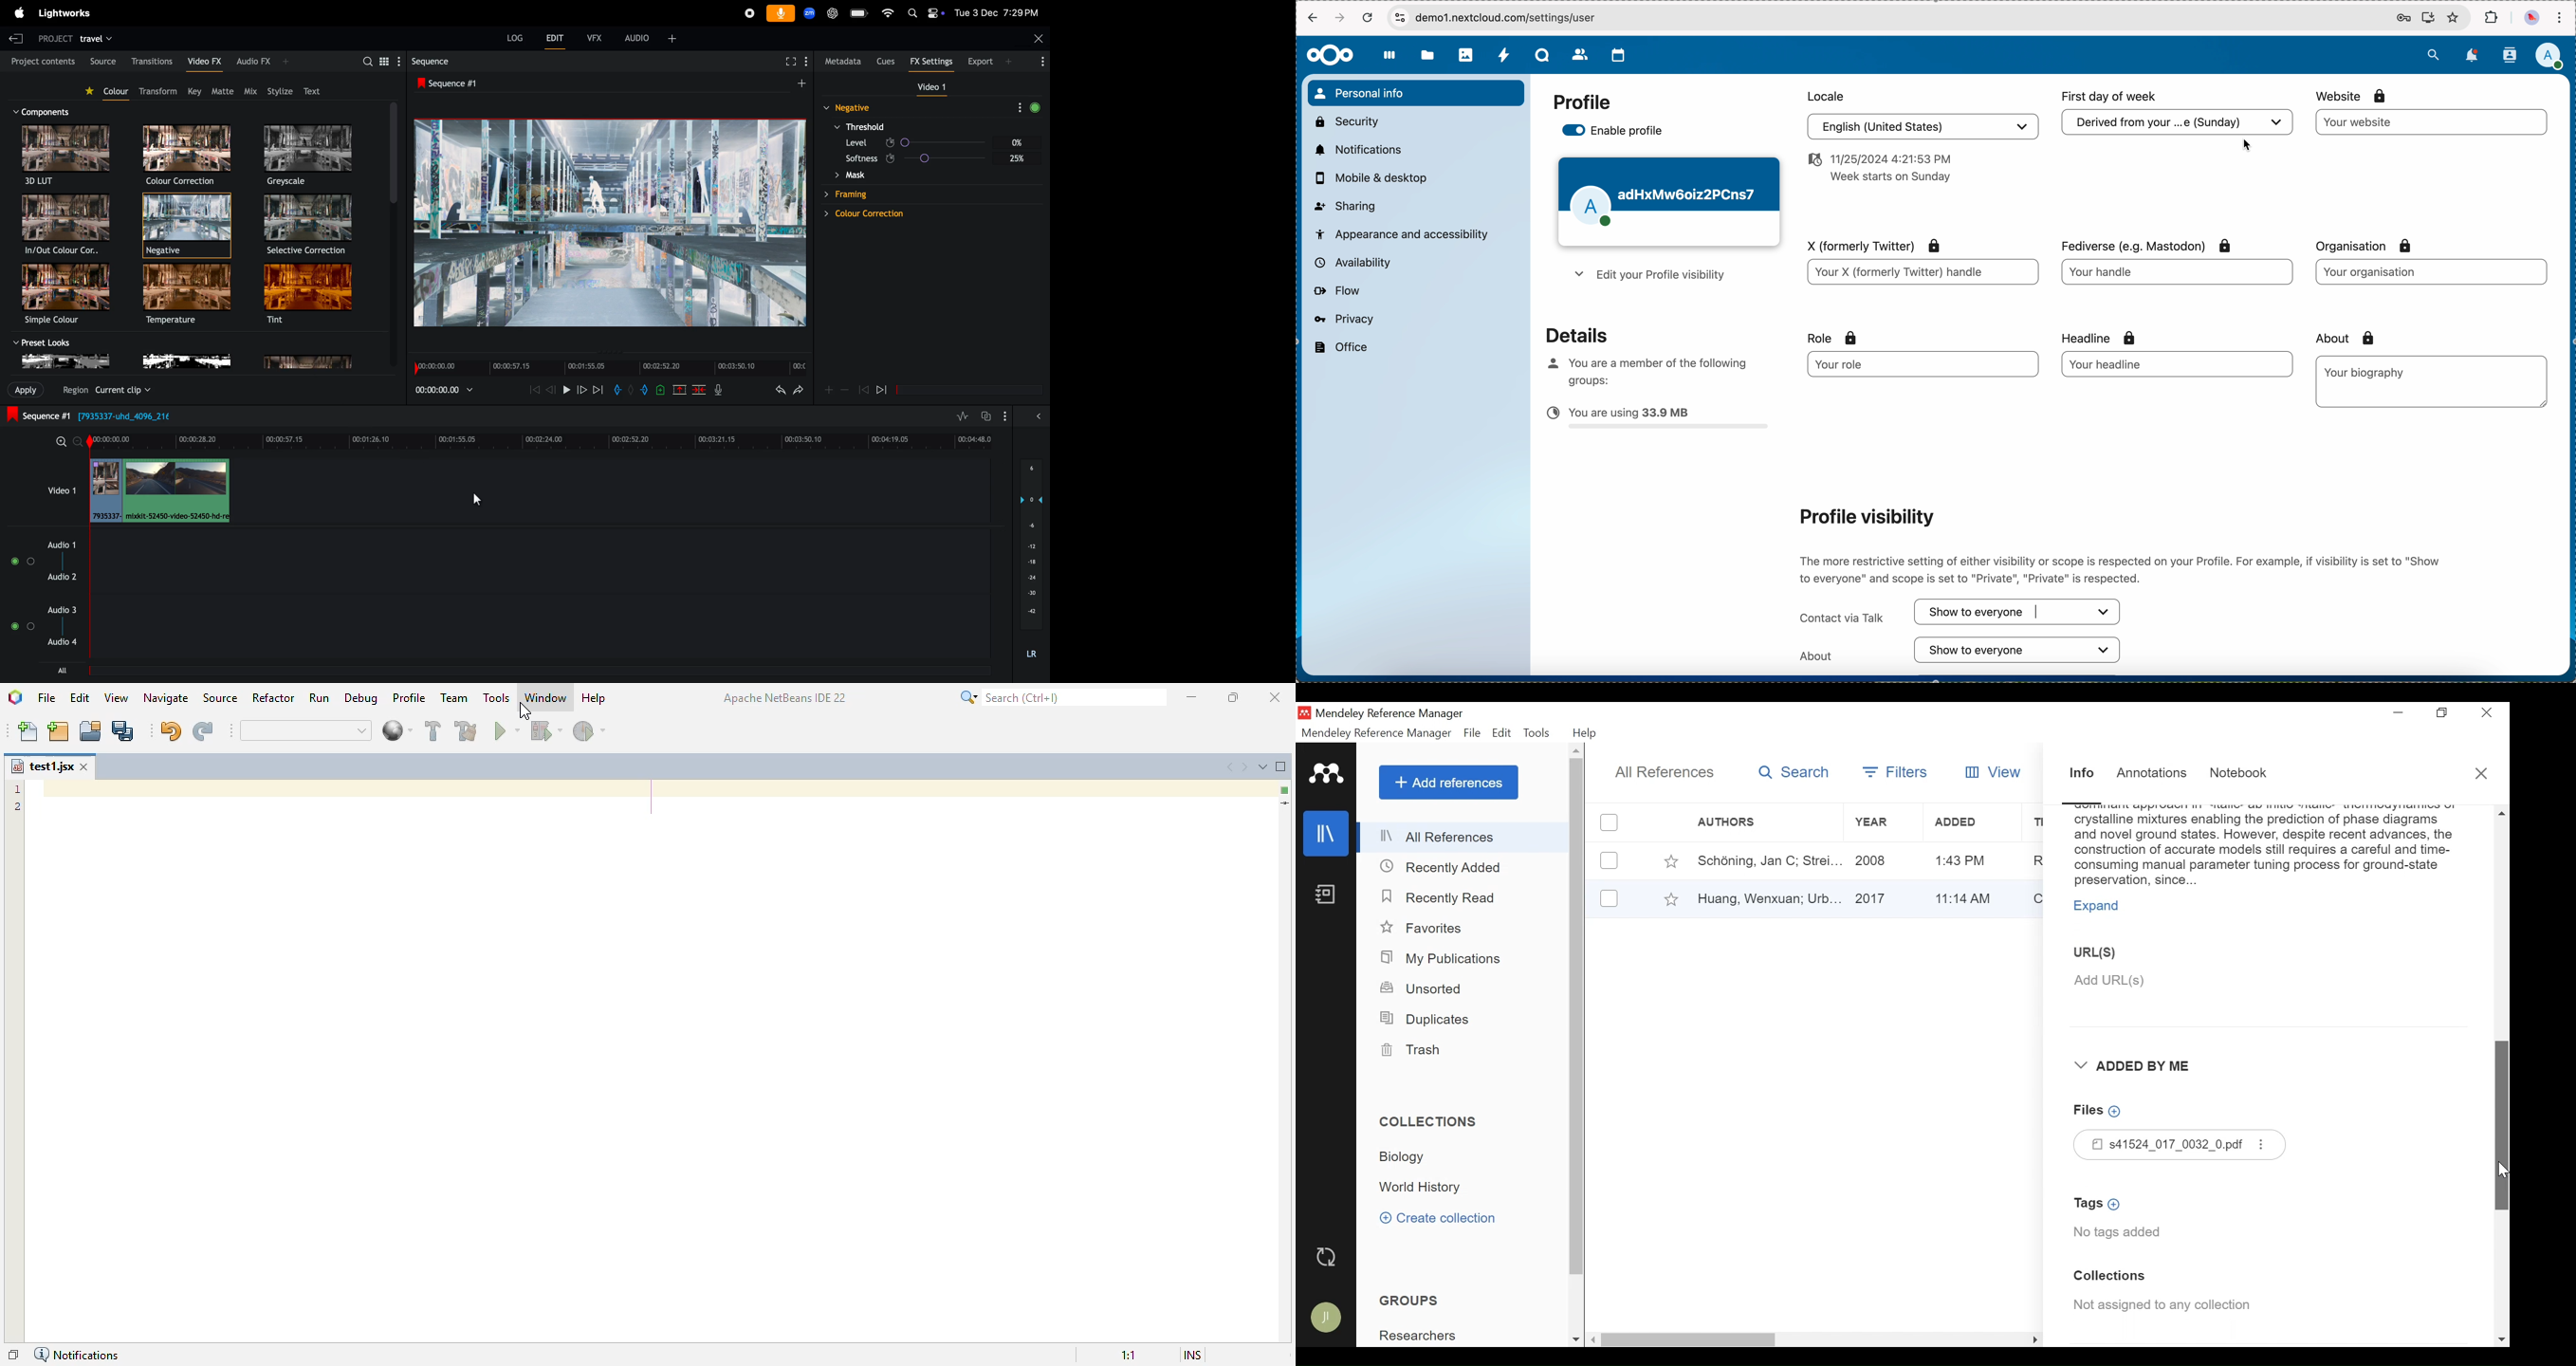 Image resolution: width=2576 pixels, height=1372 pixels. What do you see at coordinates (1227, 766) in the screenshot?
I see `scroll documents left` at bounding box center [1227, 766].